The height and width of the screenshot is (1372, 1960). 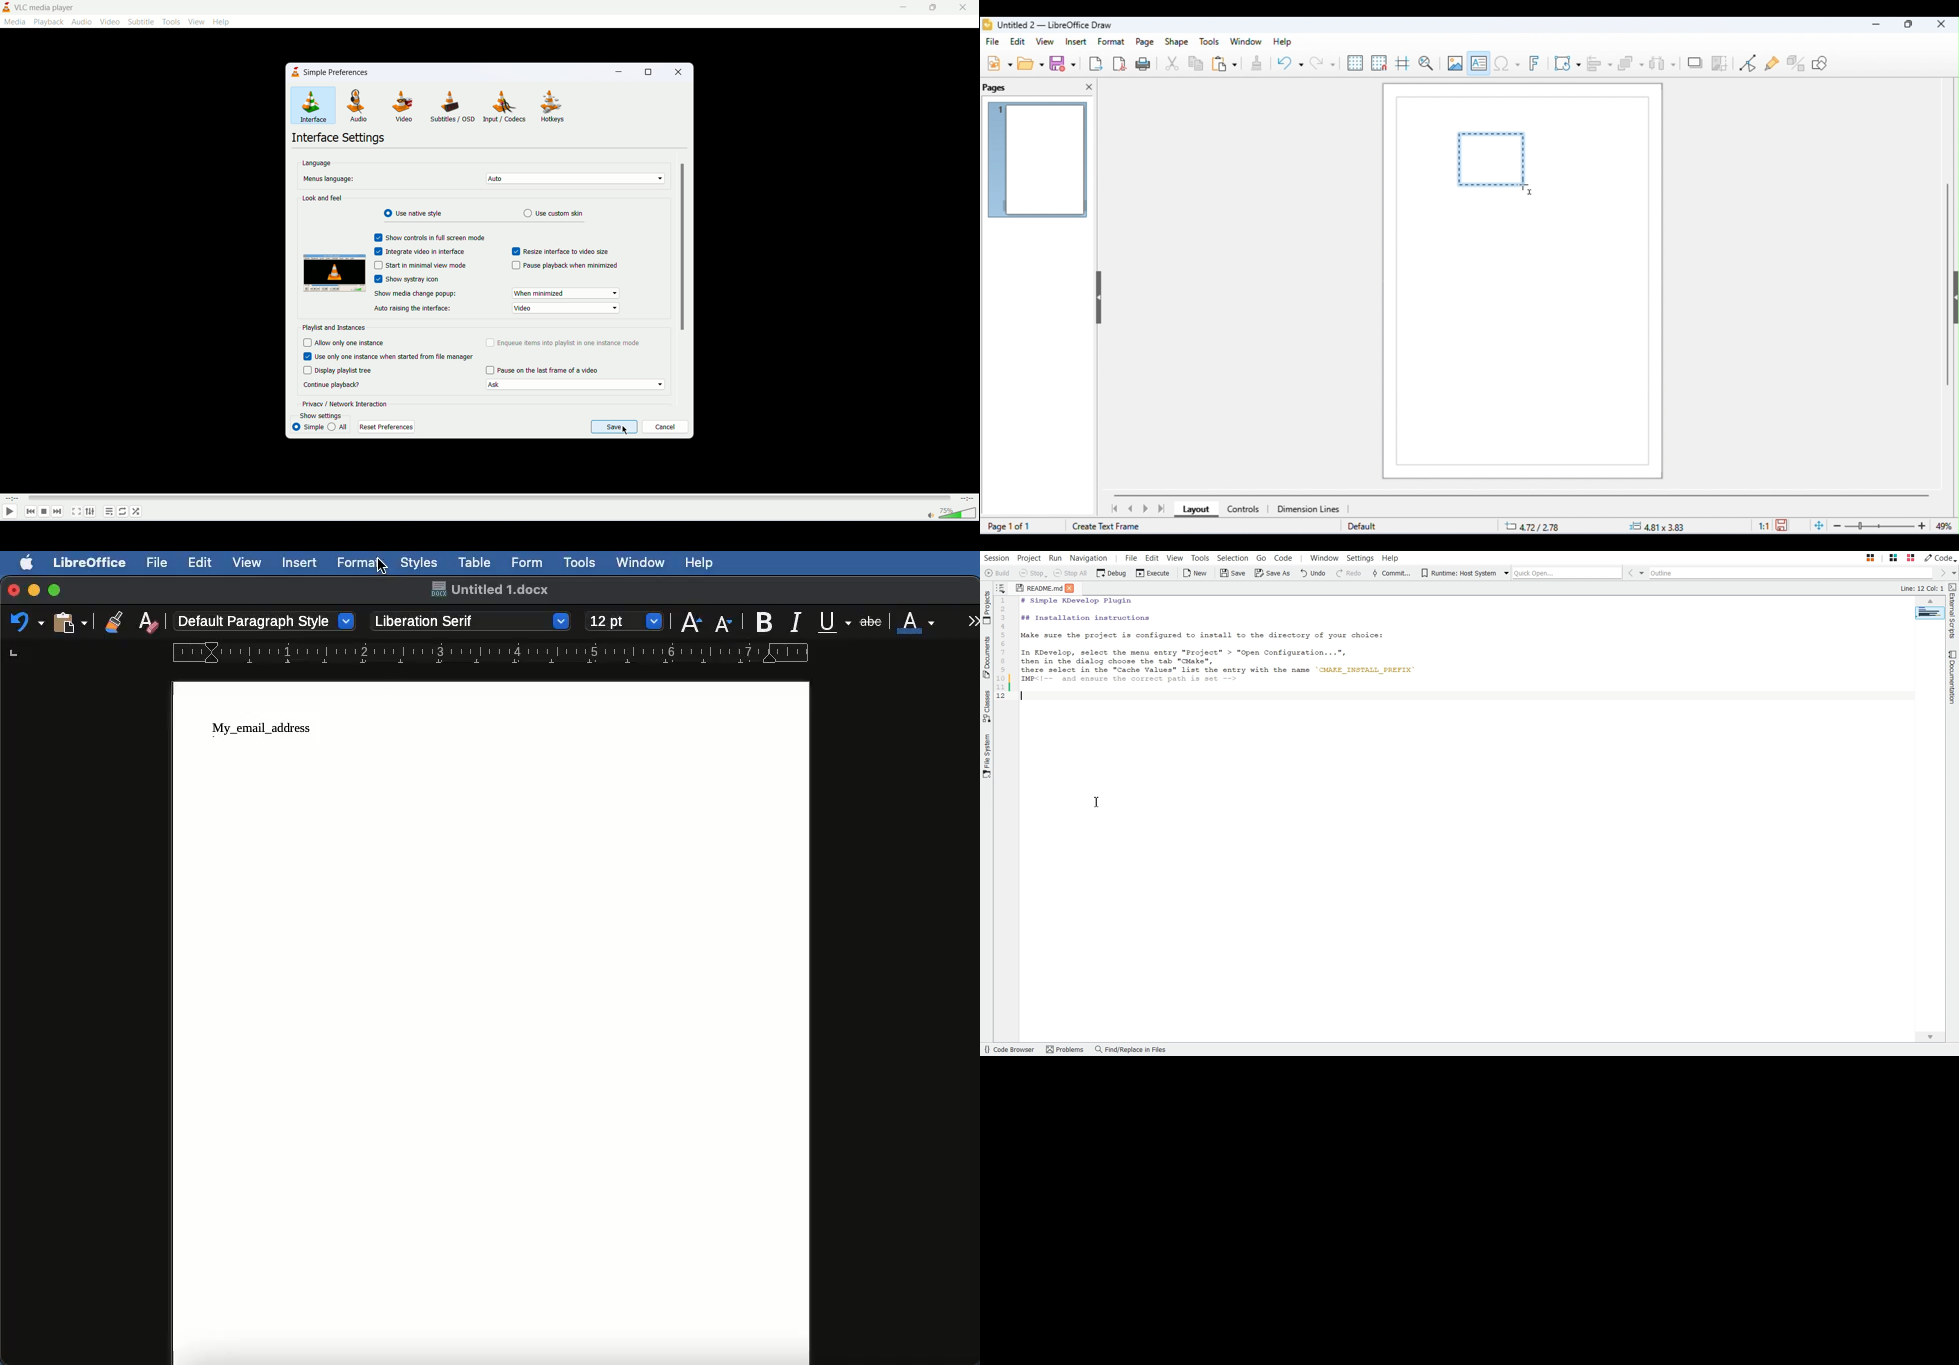 I want to click on dimensions line, so click(x=1310, y=509).